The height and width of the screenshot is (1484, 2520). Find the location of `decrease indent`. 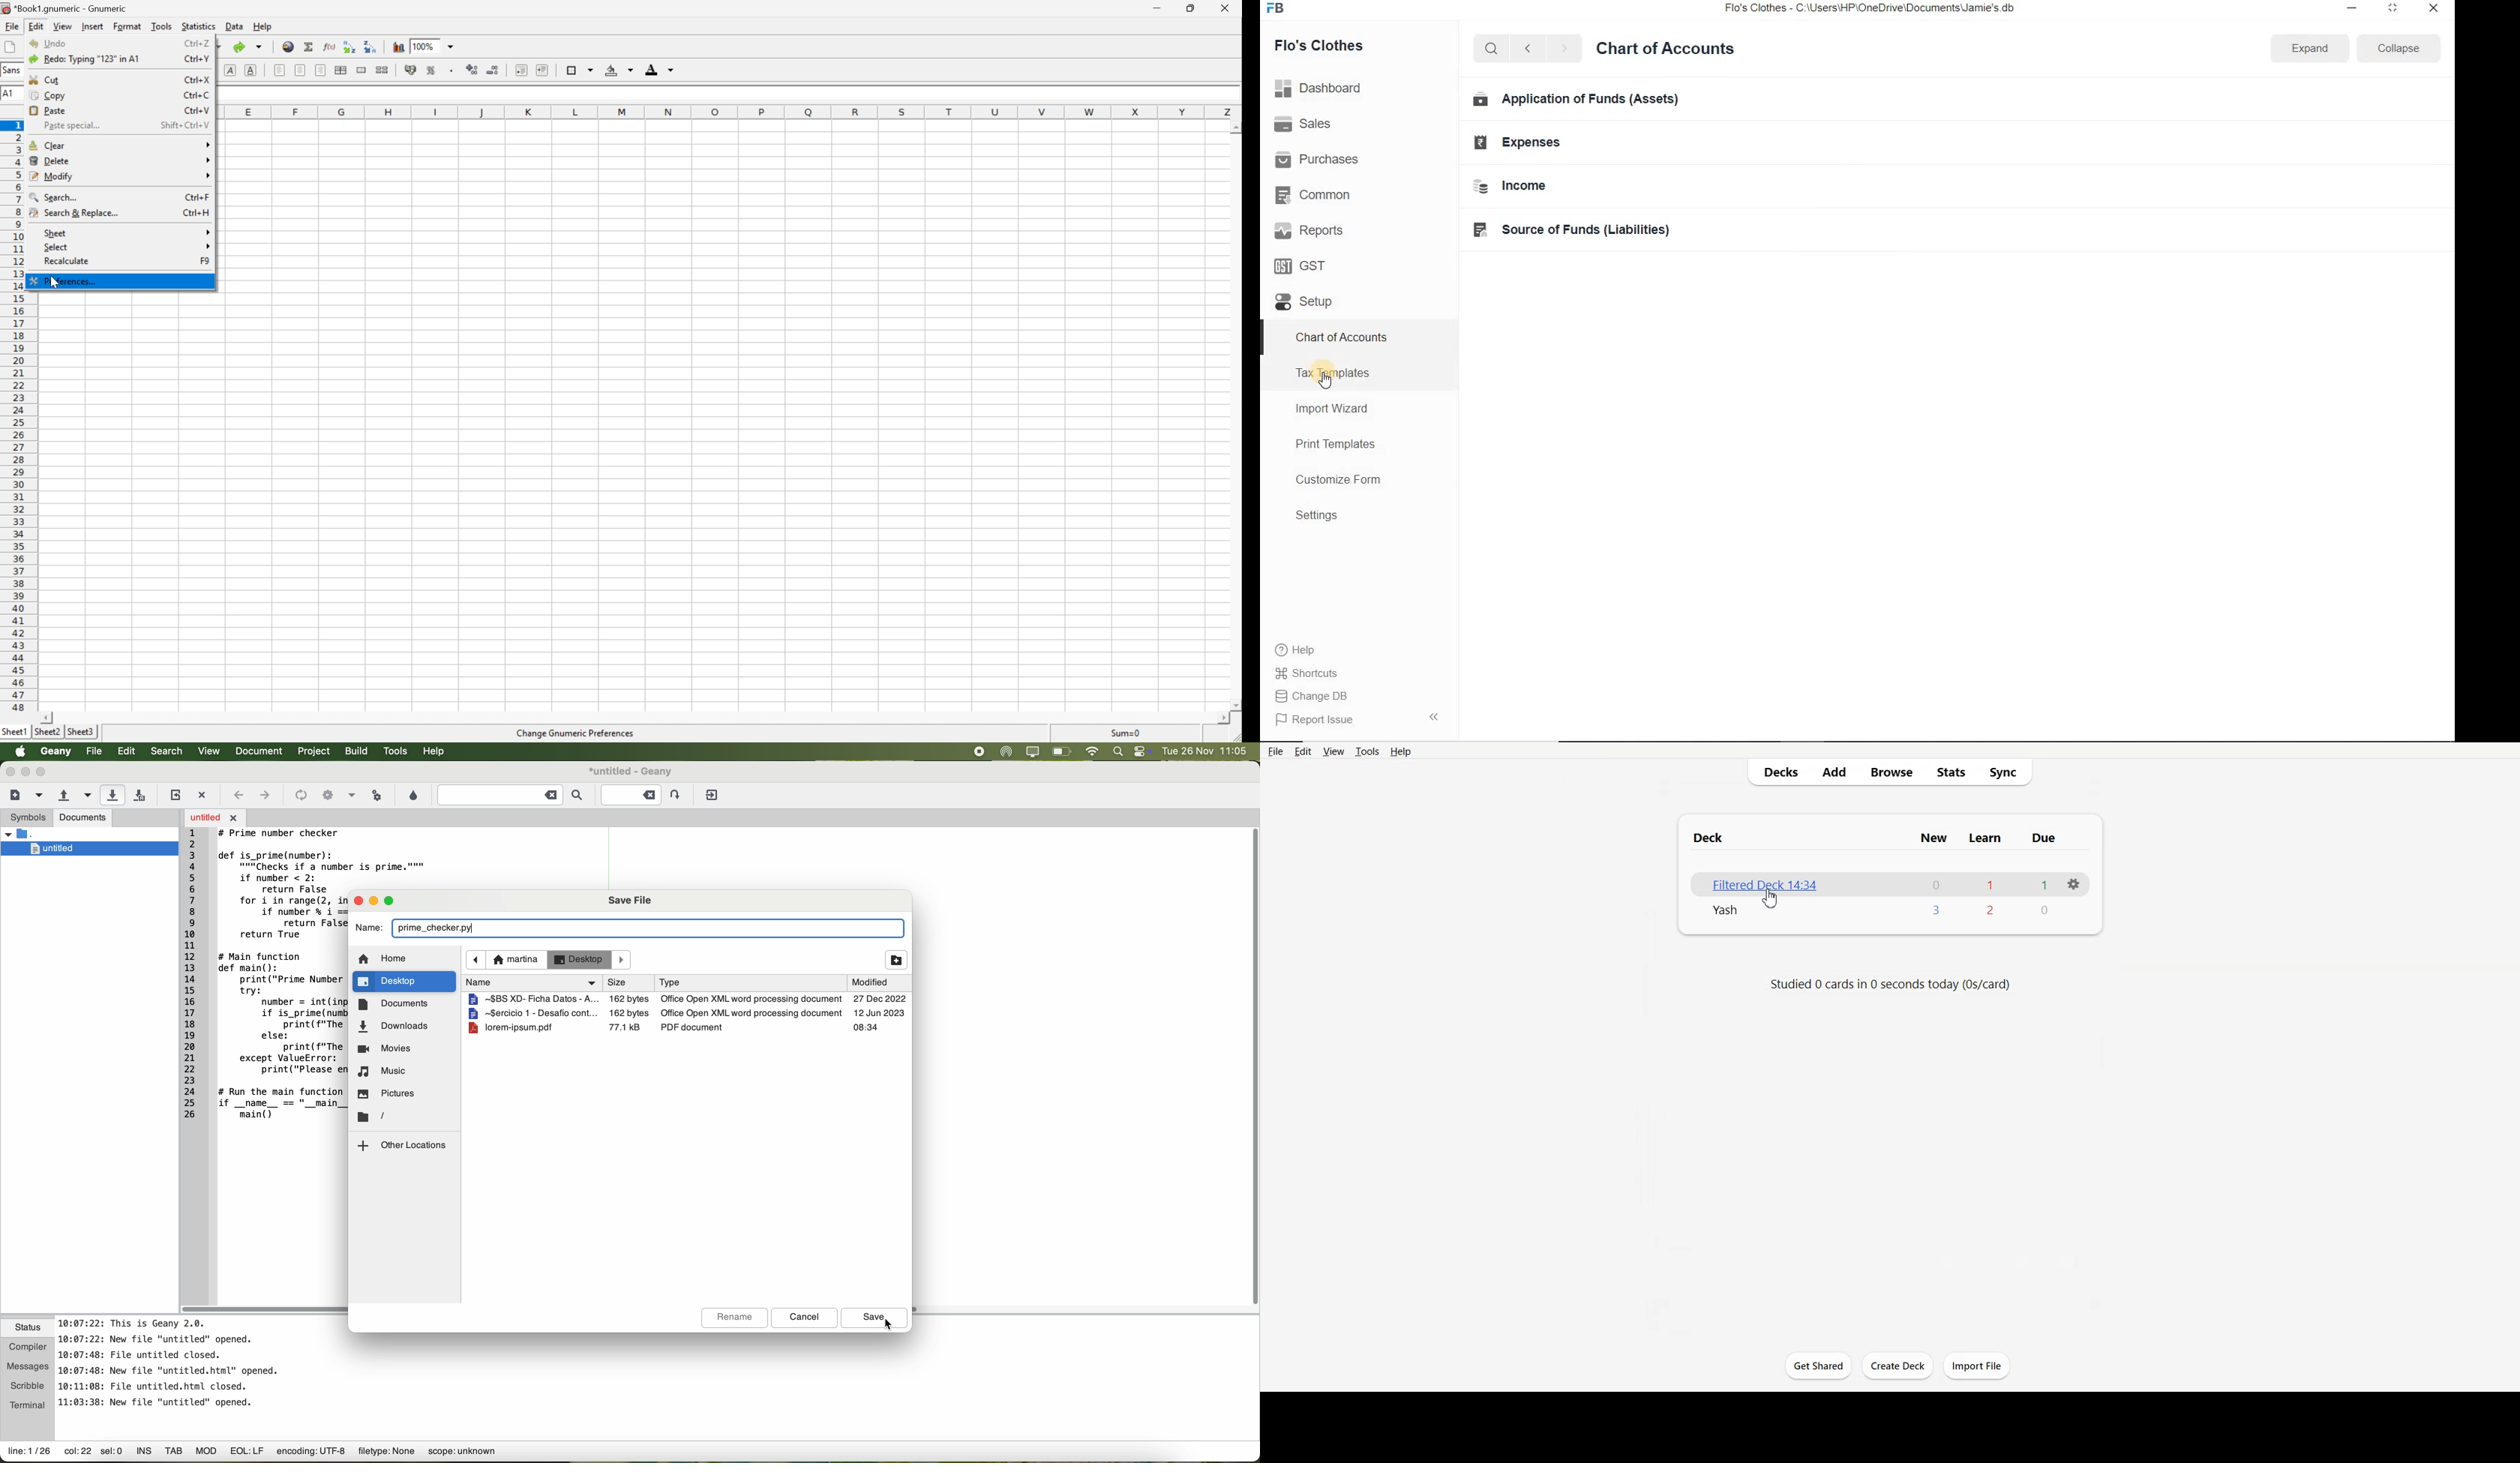

decrease indent is located at coordinates (519, 70).